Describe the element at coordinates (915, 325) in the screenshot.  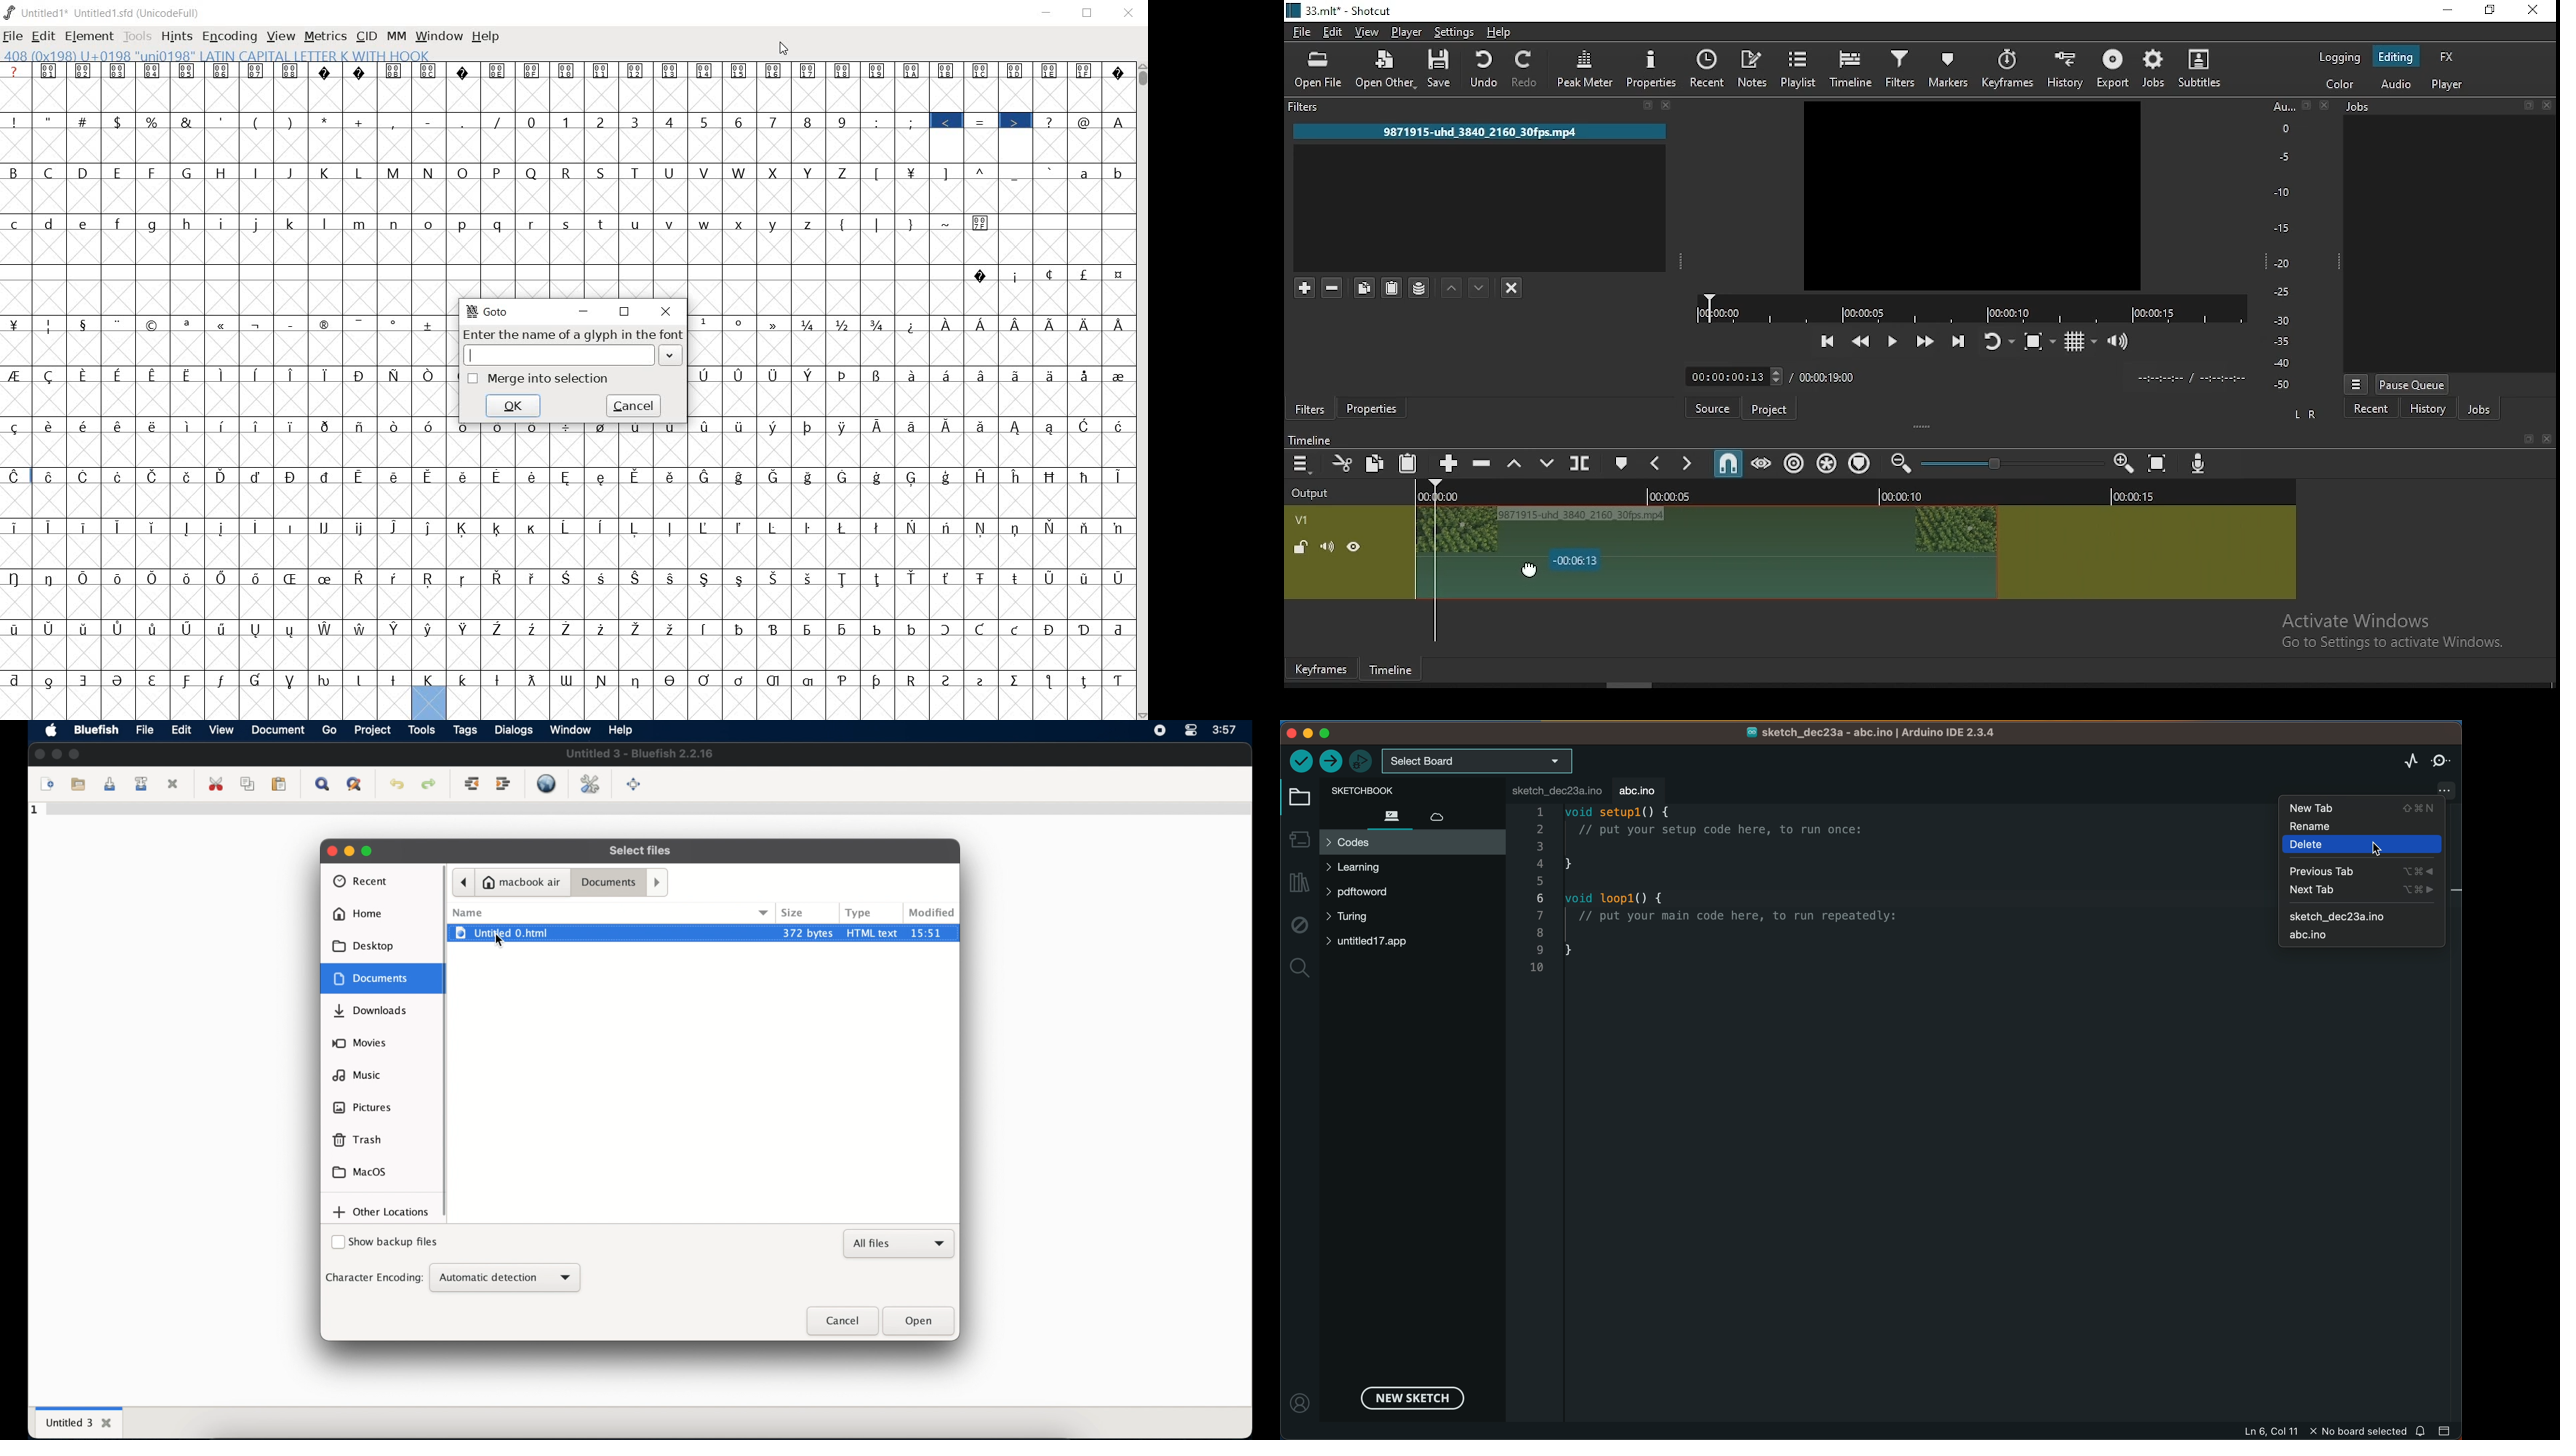
I see `` at that location.